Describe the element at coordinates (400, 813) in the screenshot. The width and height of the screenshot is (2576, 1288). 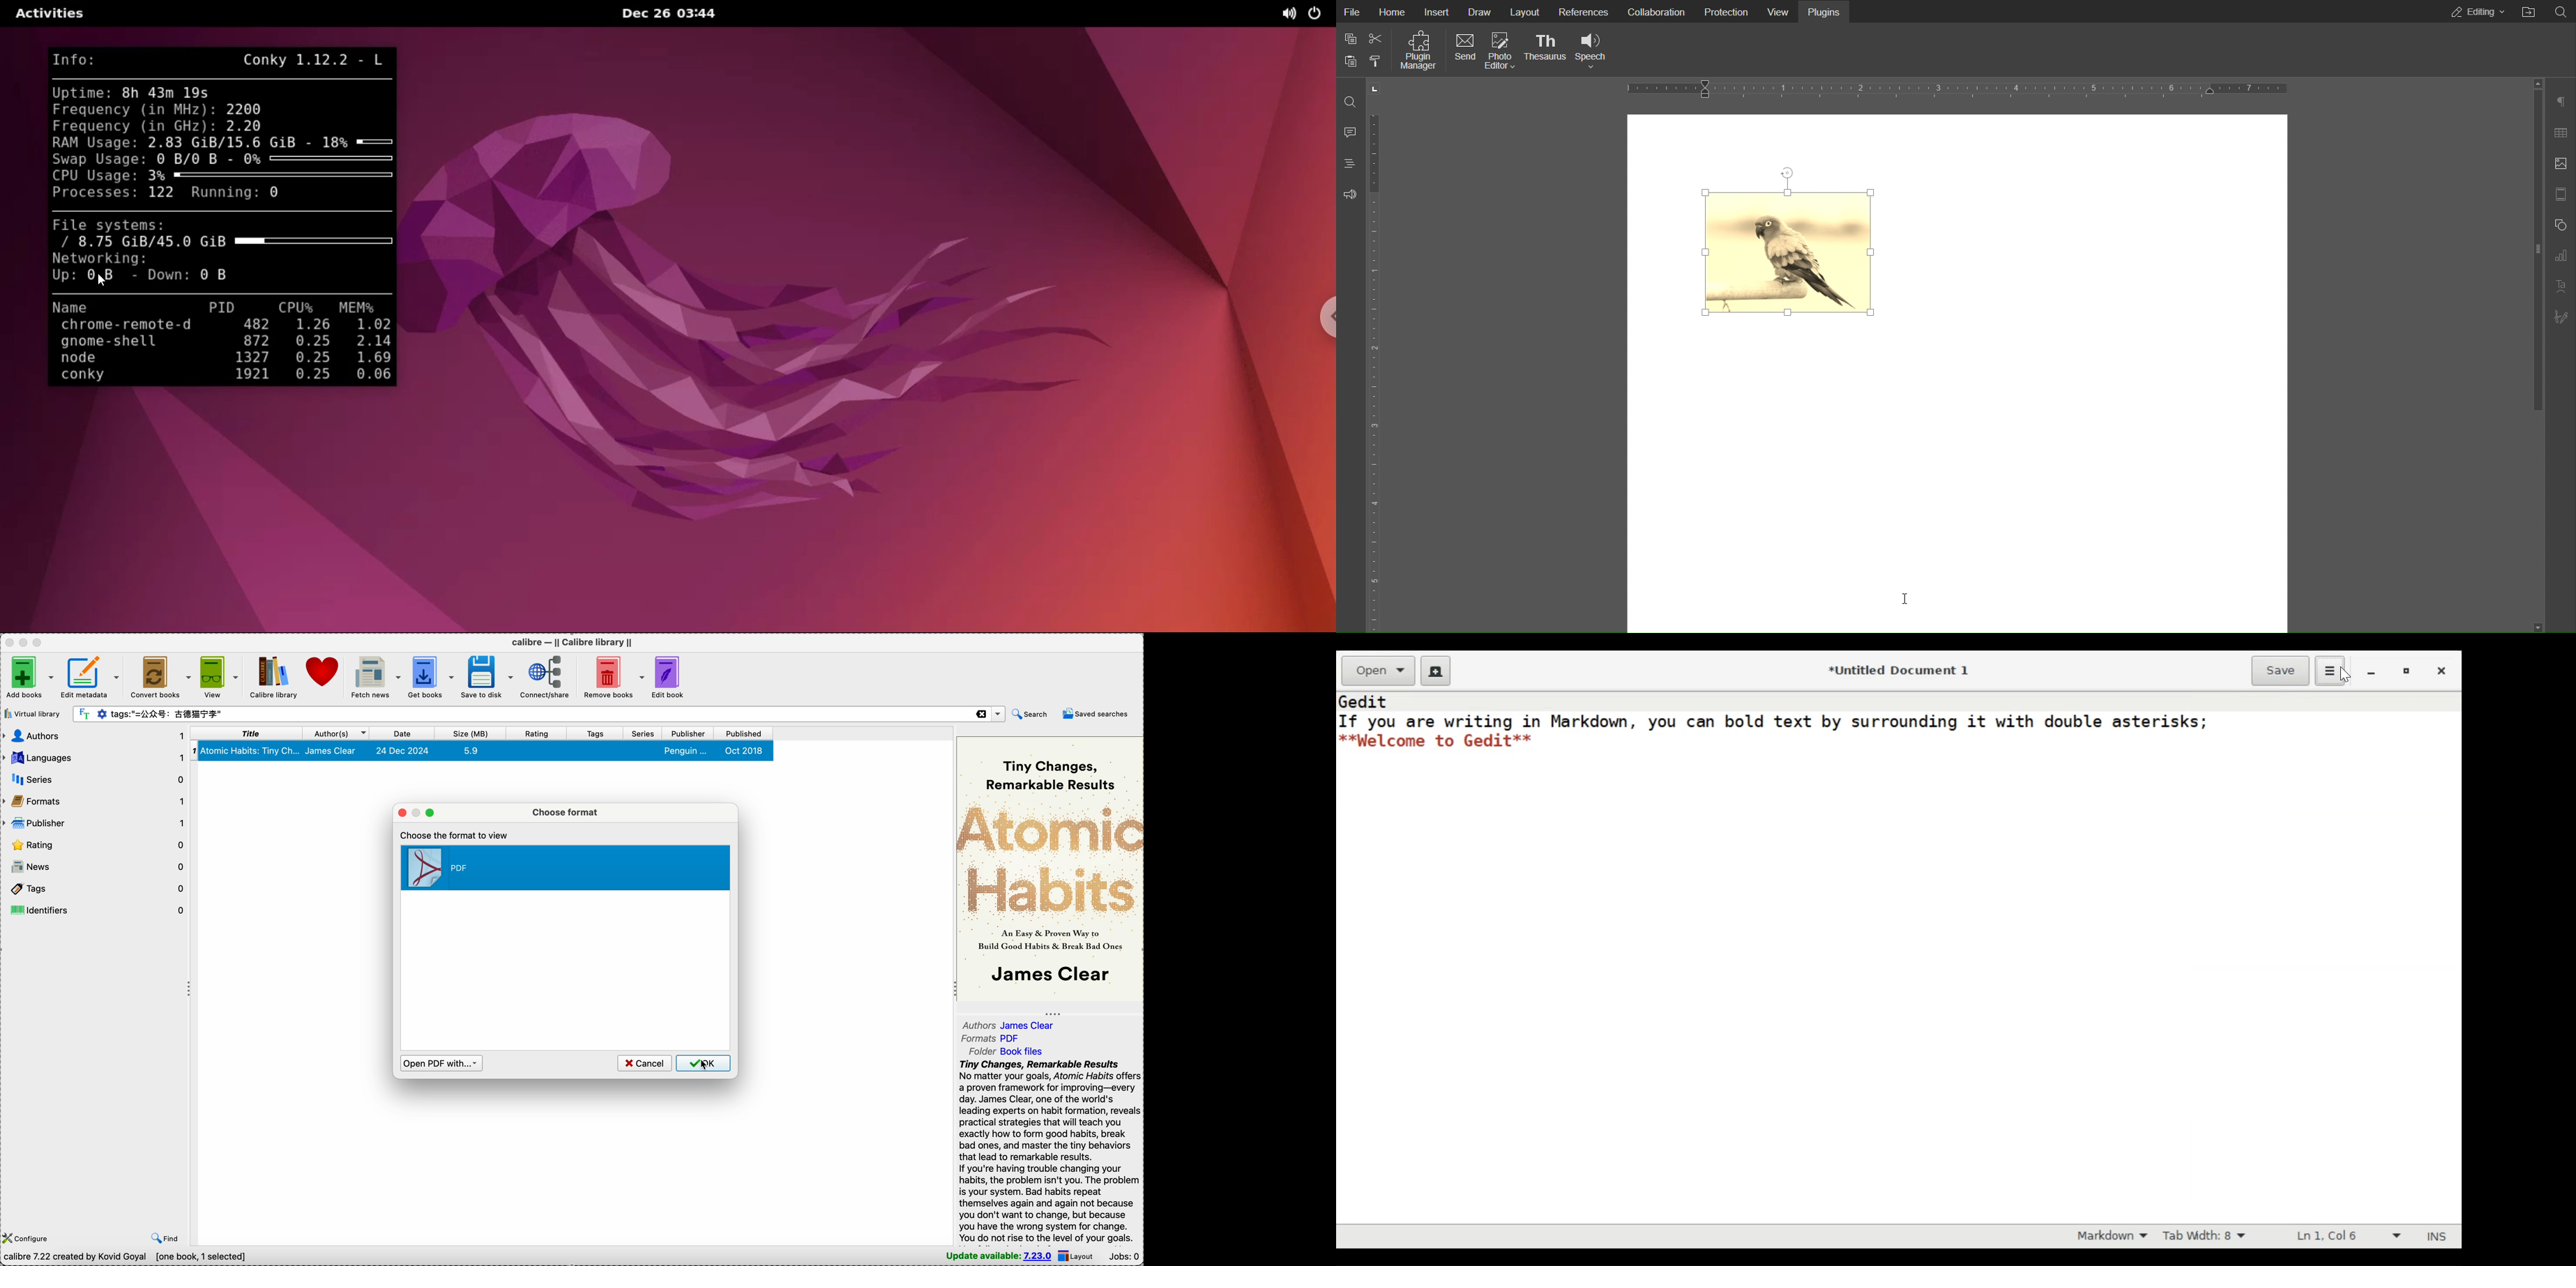
I see `close popup` at that location.